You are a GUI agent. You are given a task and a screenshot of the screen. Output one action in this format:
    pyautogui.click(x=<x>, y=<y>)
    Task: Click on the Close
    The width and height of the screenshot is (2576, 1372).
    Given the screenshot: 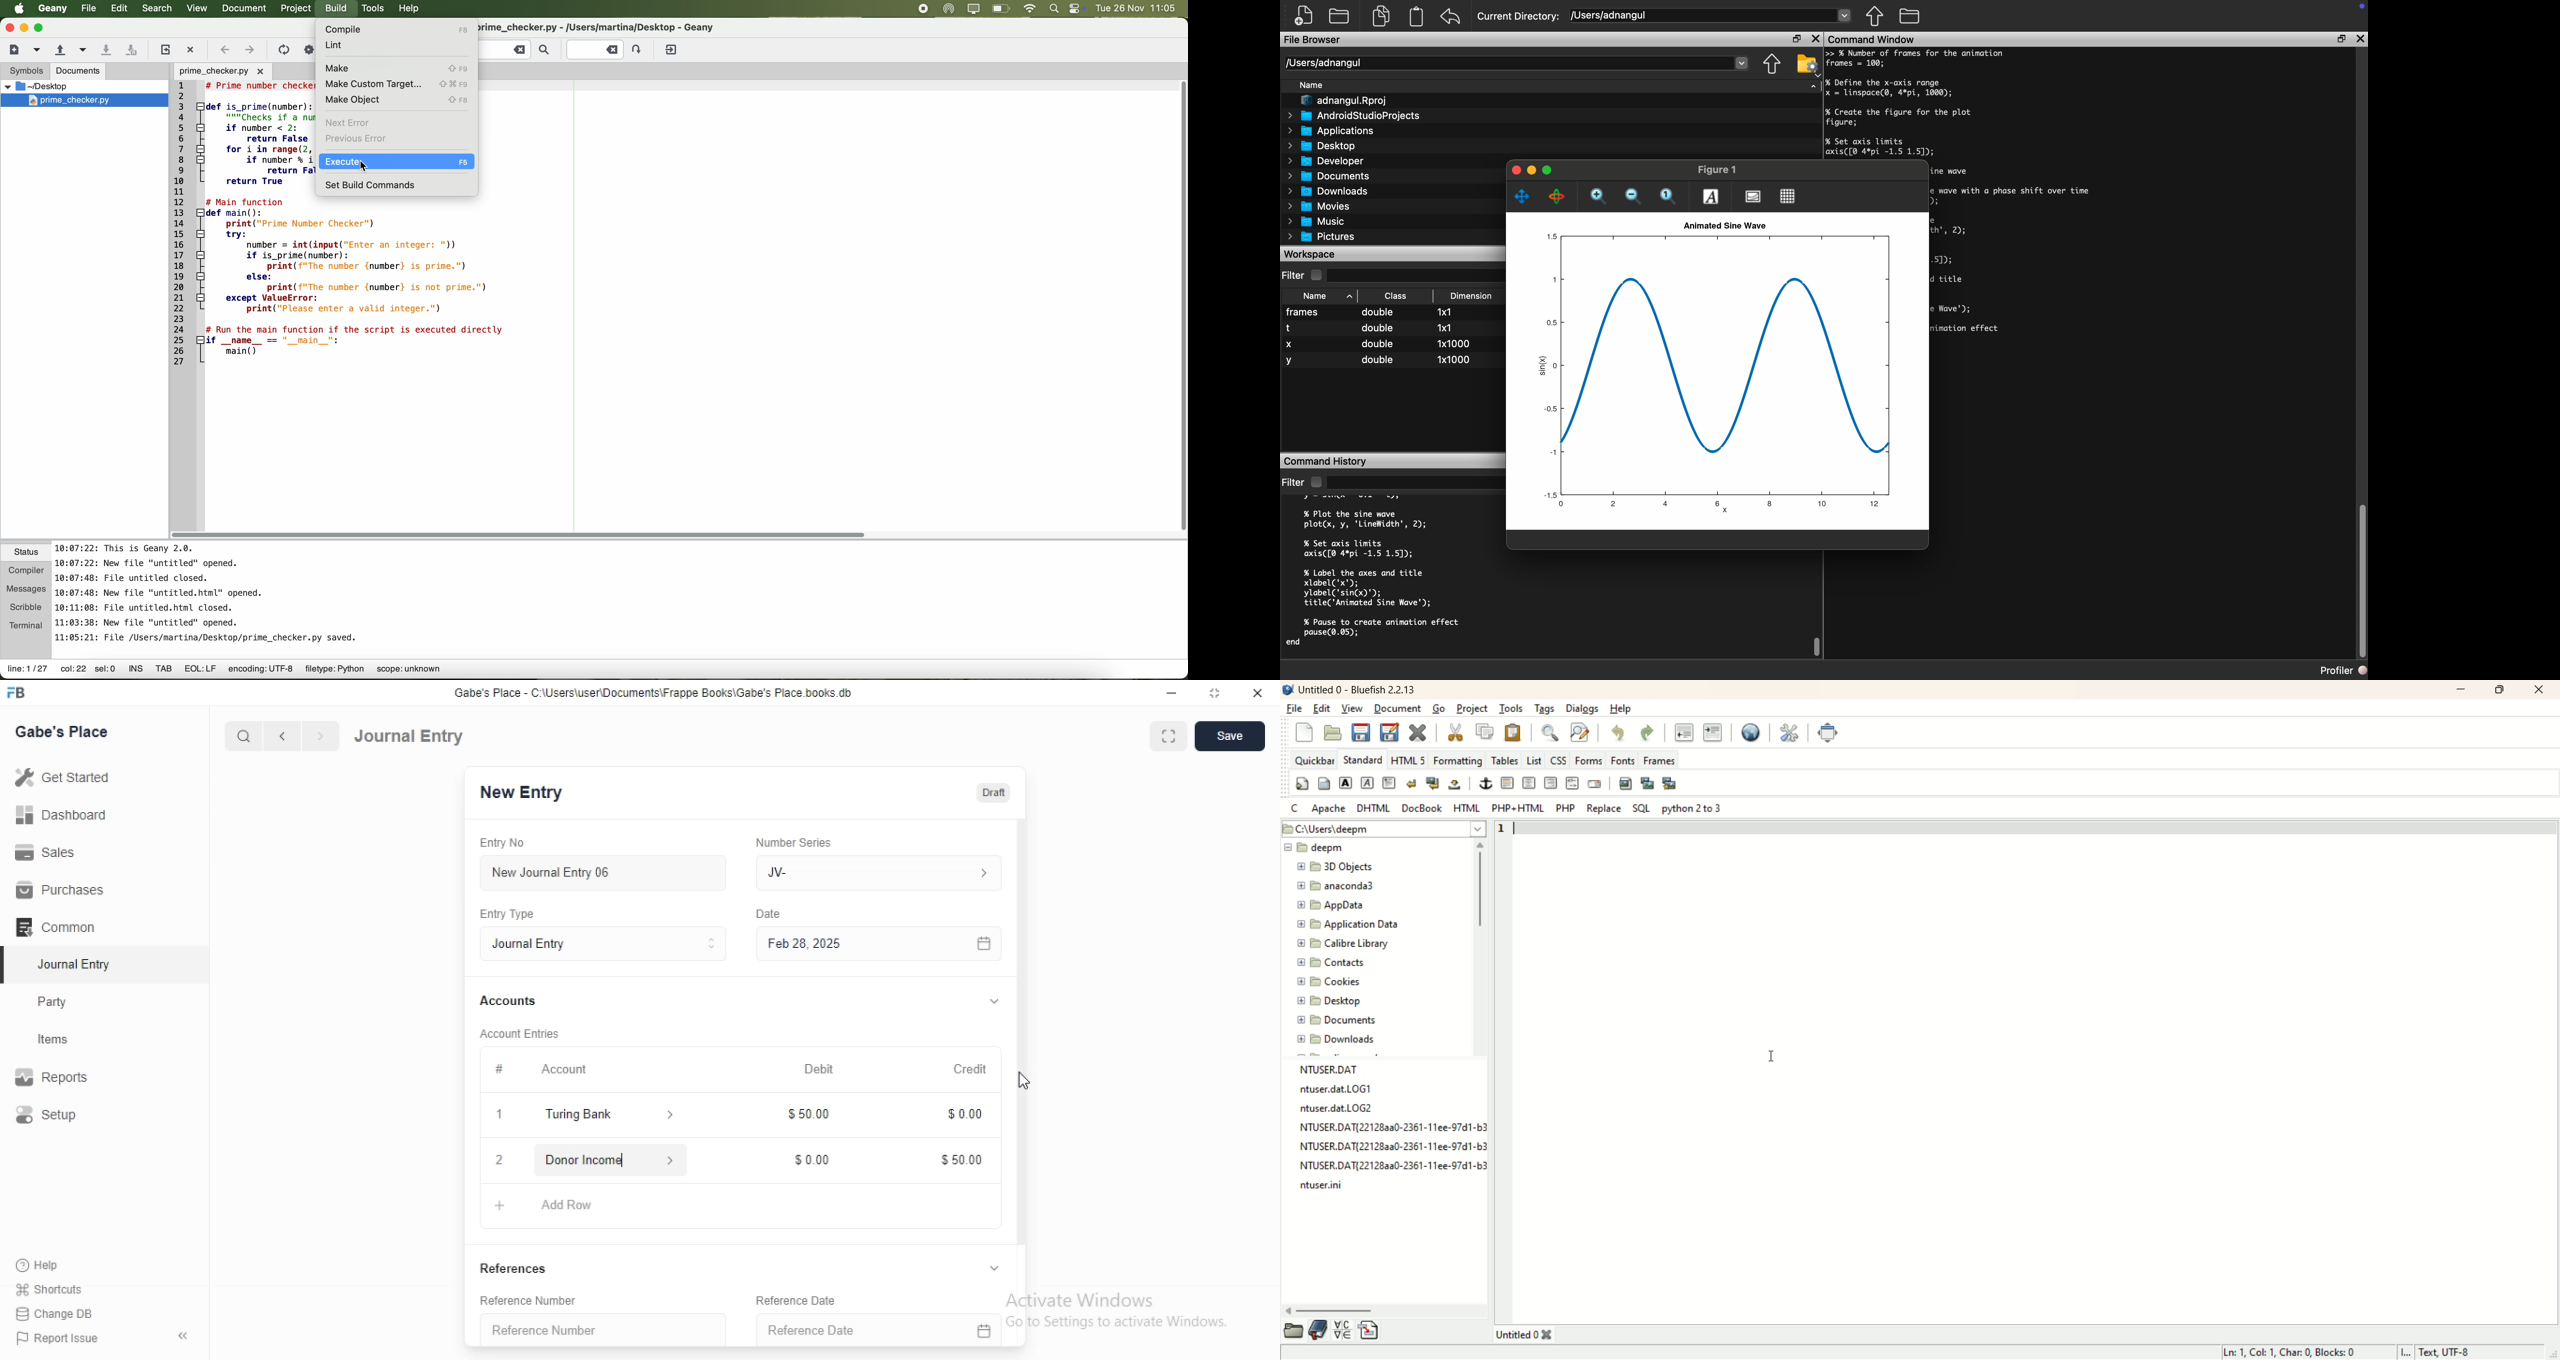 What is the action you would take?
    pyautogui.click(x=1816, y=37)
    